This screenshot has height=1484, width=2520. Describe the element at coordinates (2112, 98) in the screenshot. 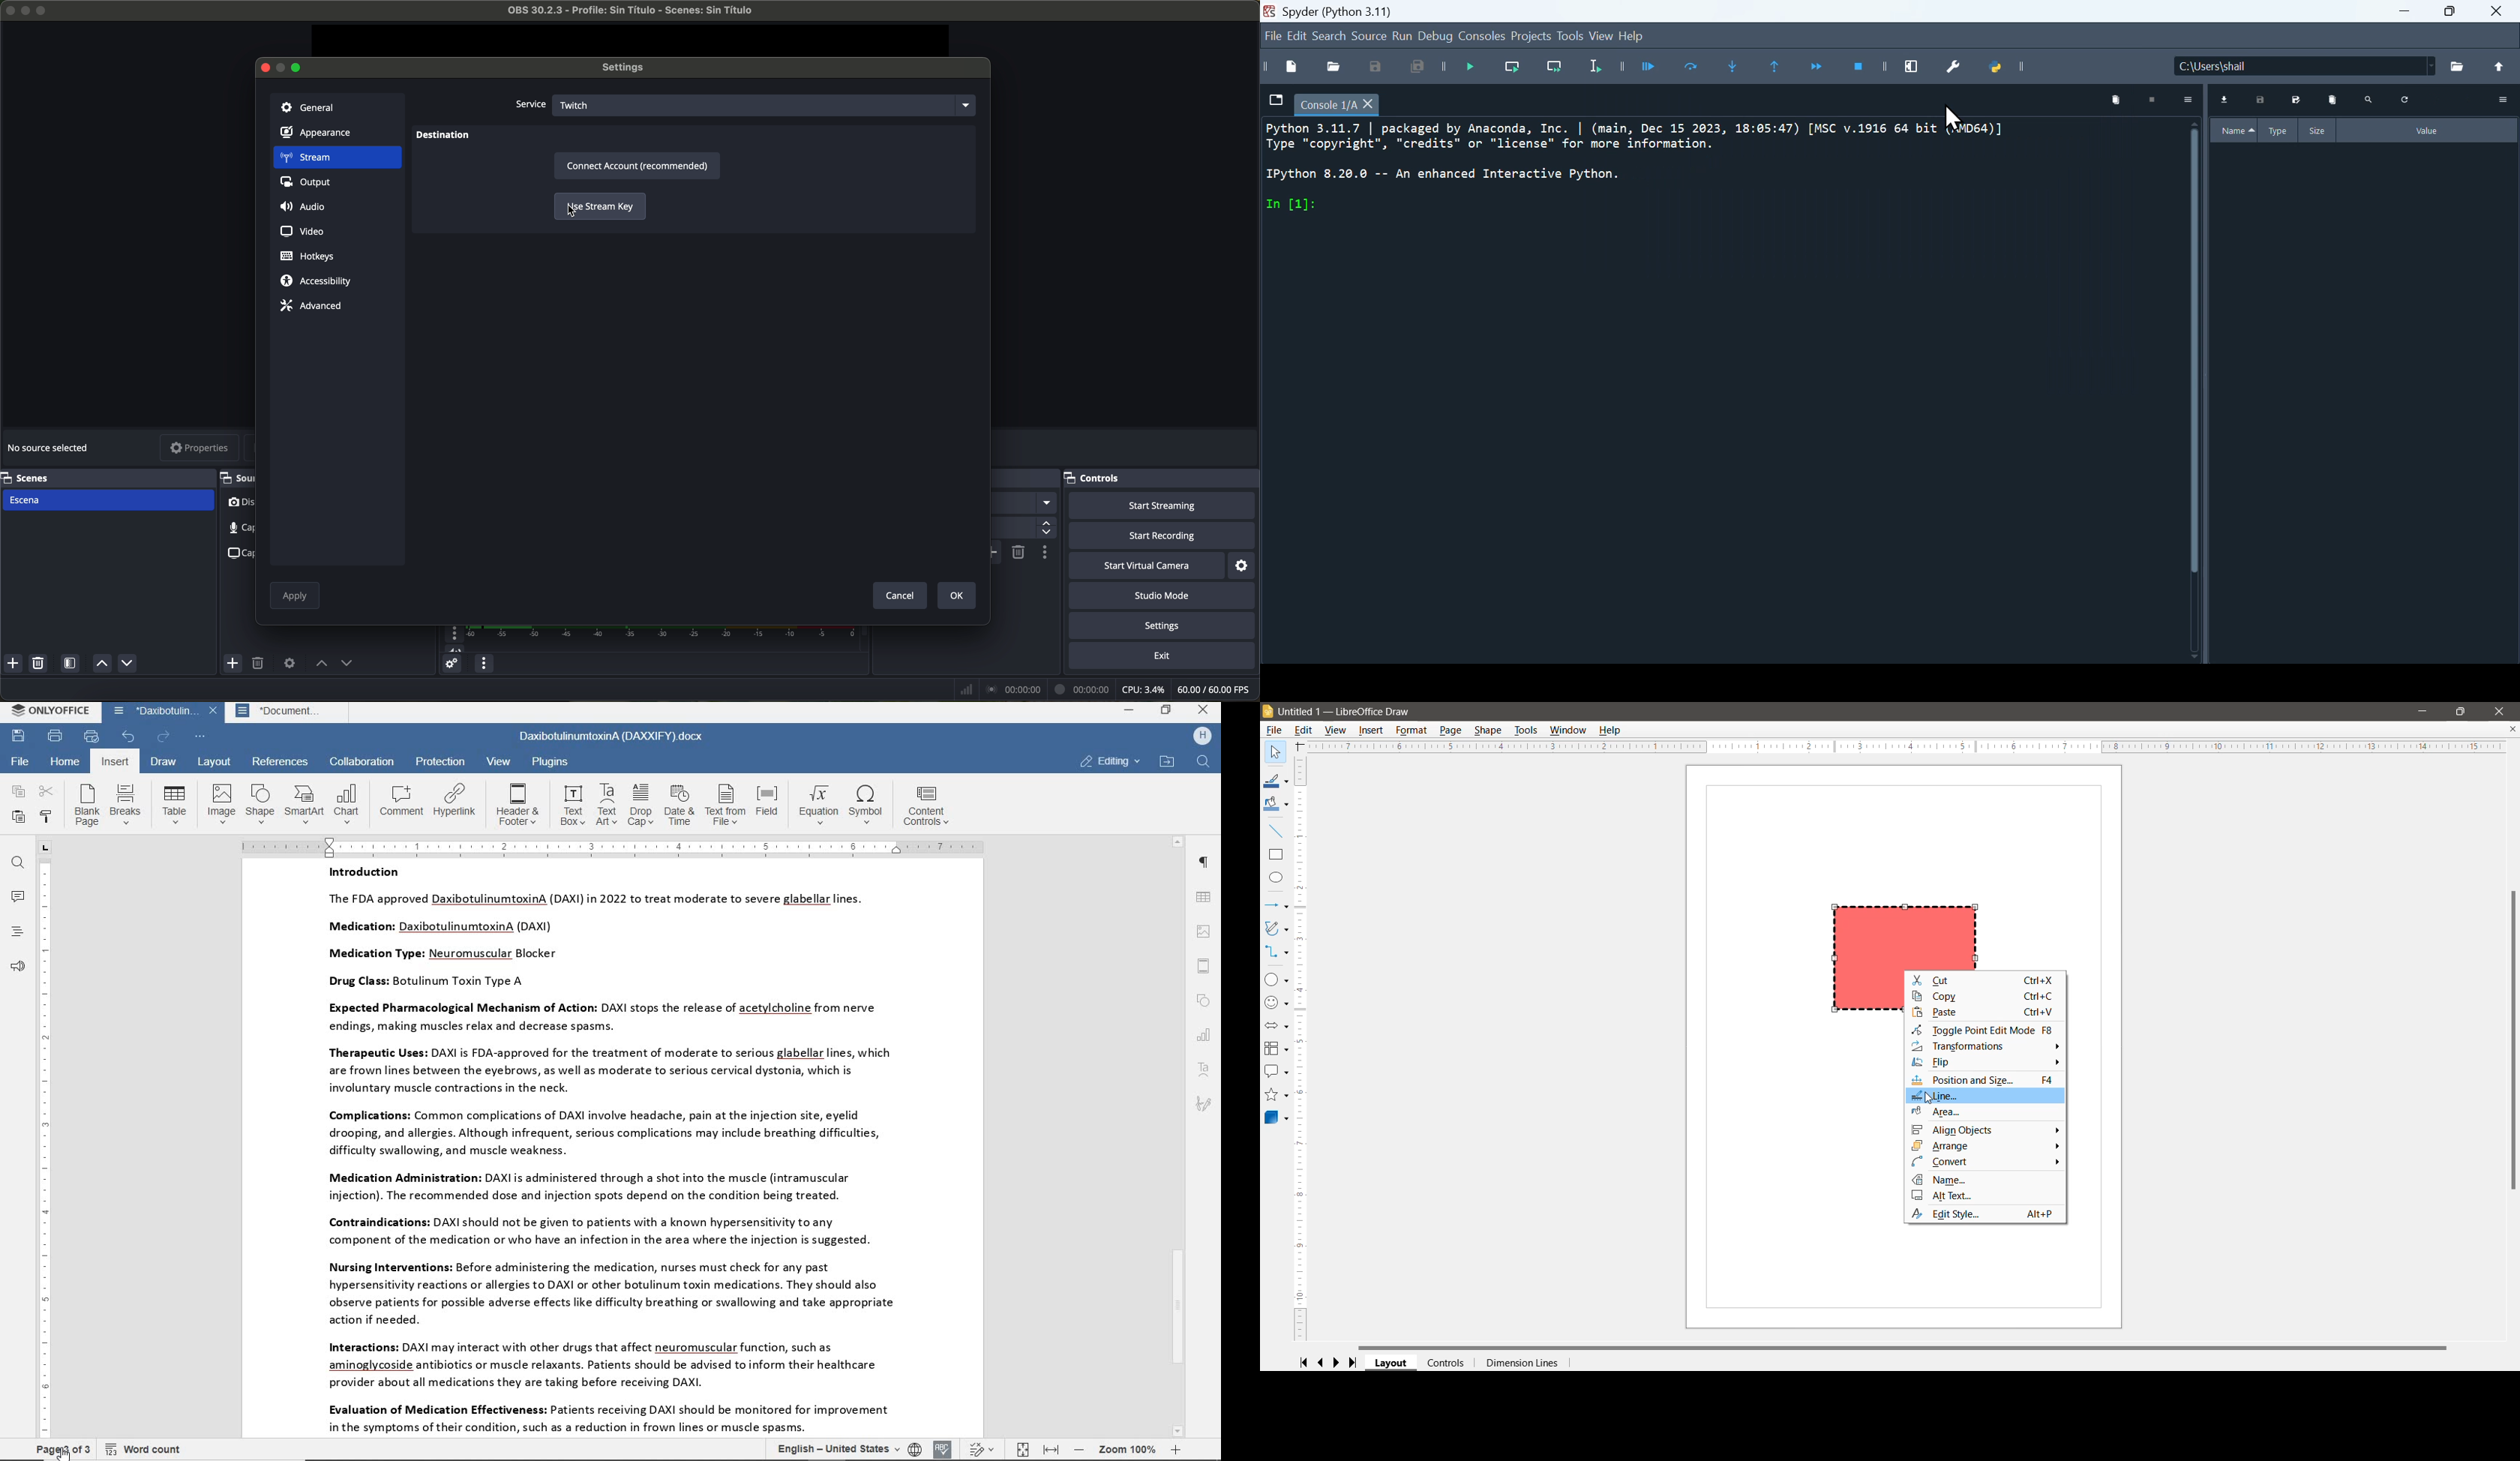

I see `Delete panel` at that location.